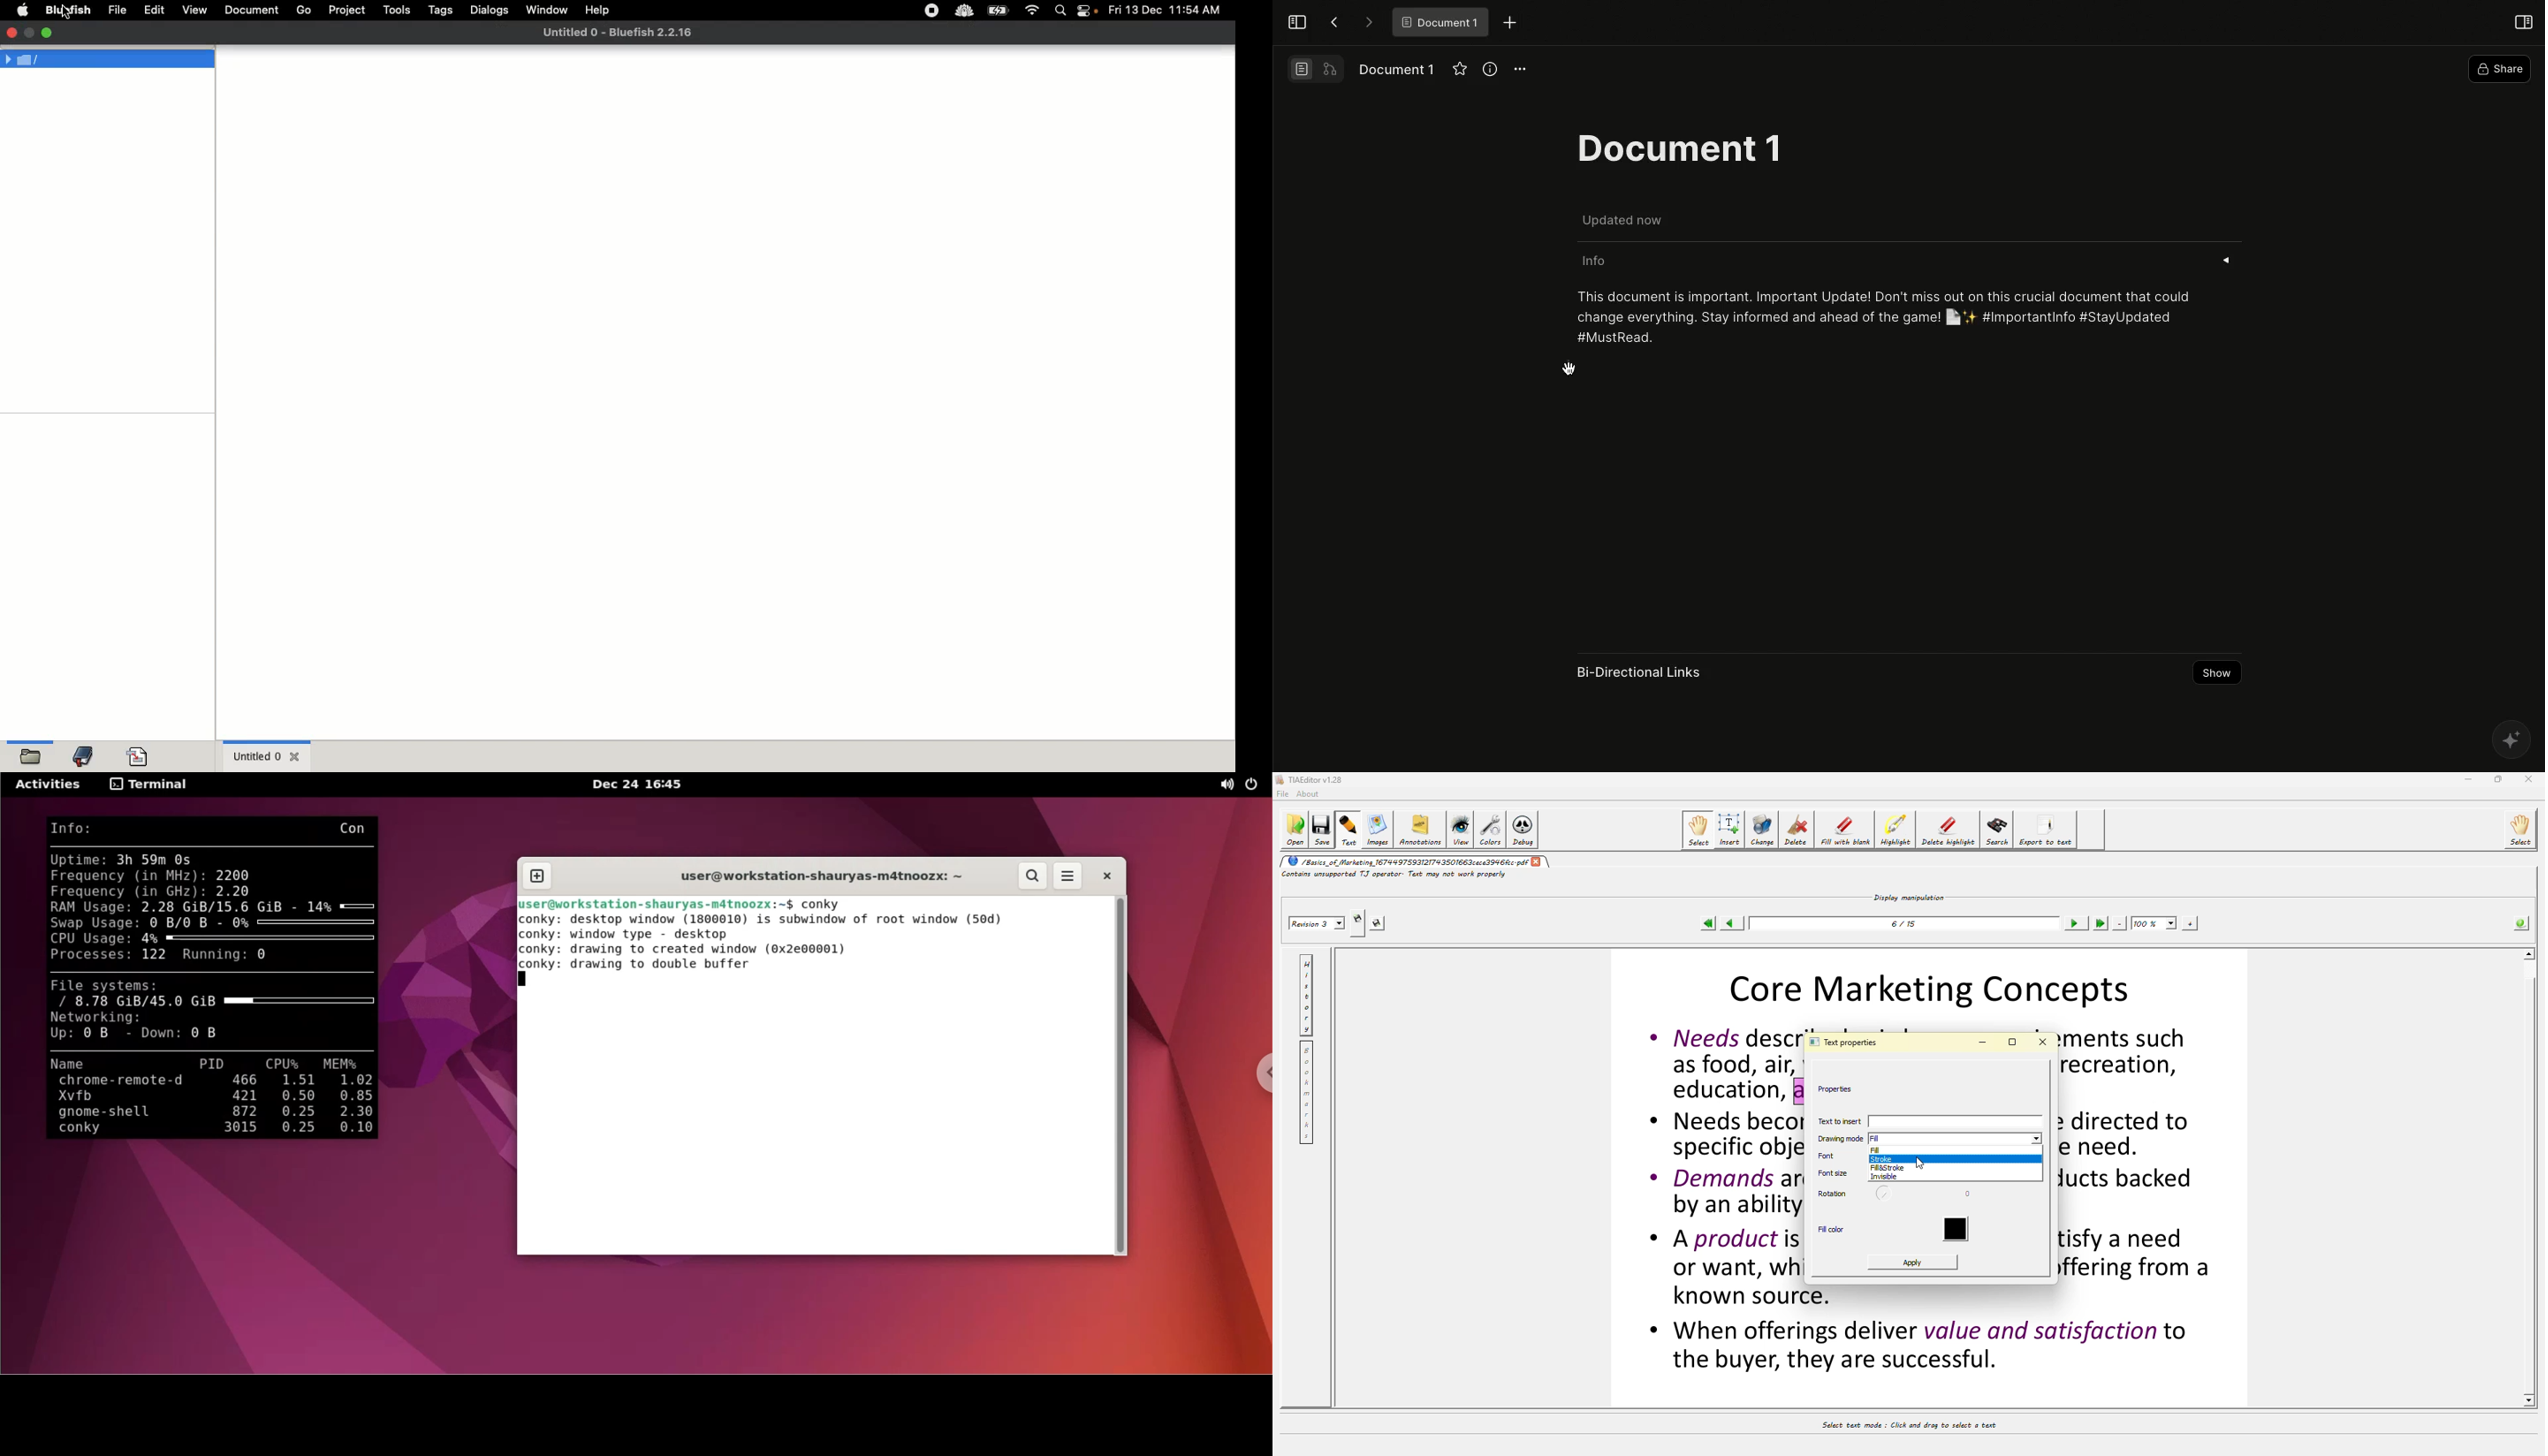  Describe the element at coordinates (1439, 22) in the screenshot. I see `Document 1` at that location.